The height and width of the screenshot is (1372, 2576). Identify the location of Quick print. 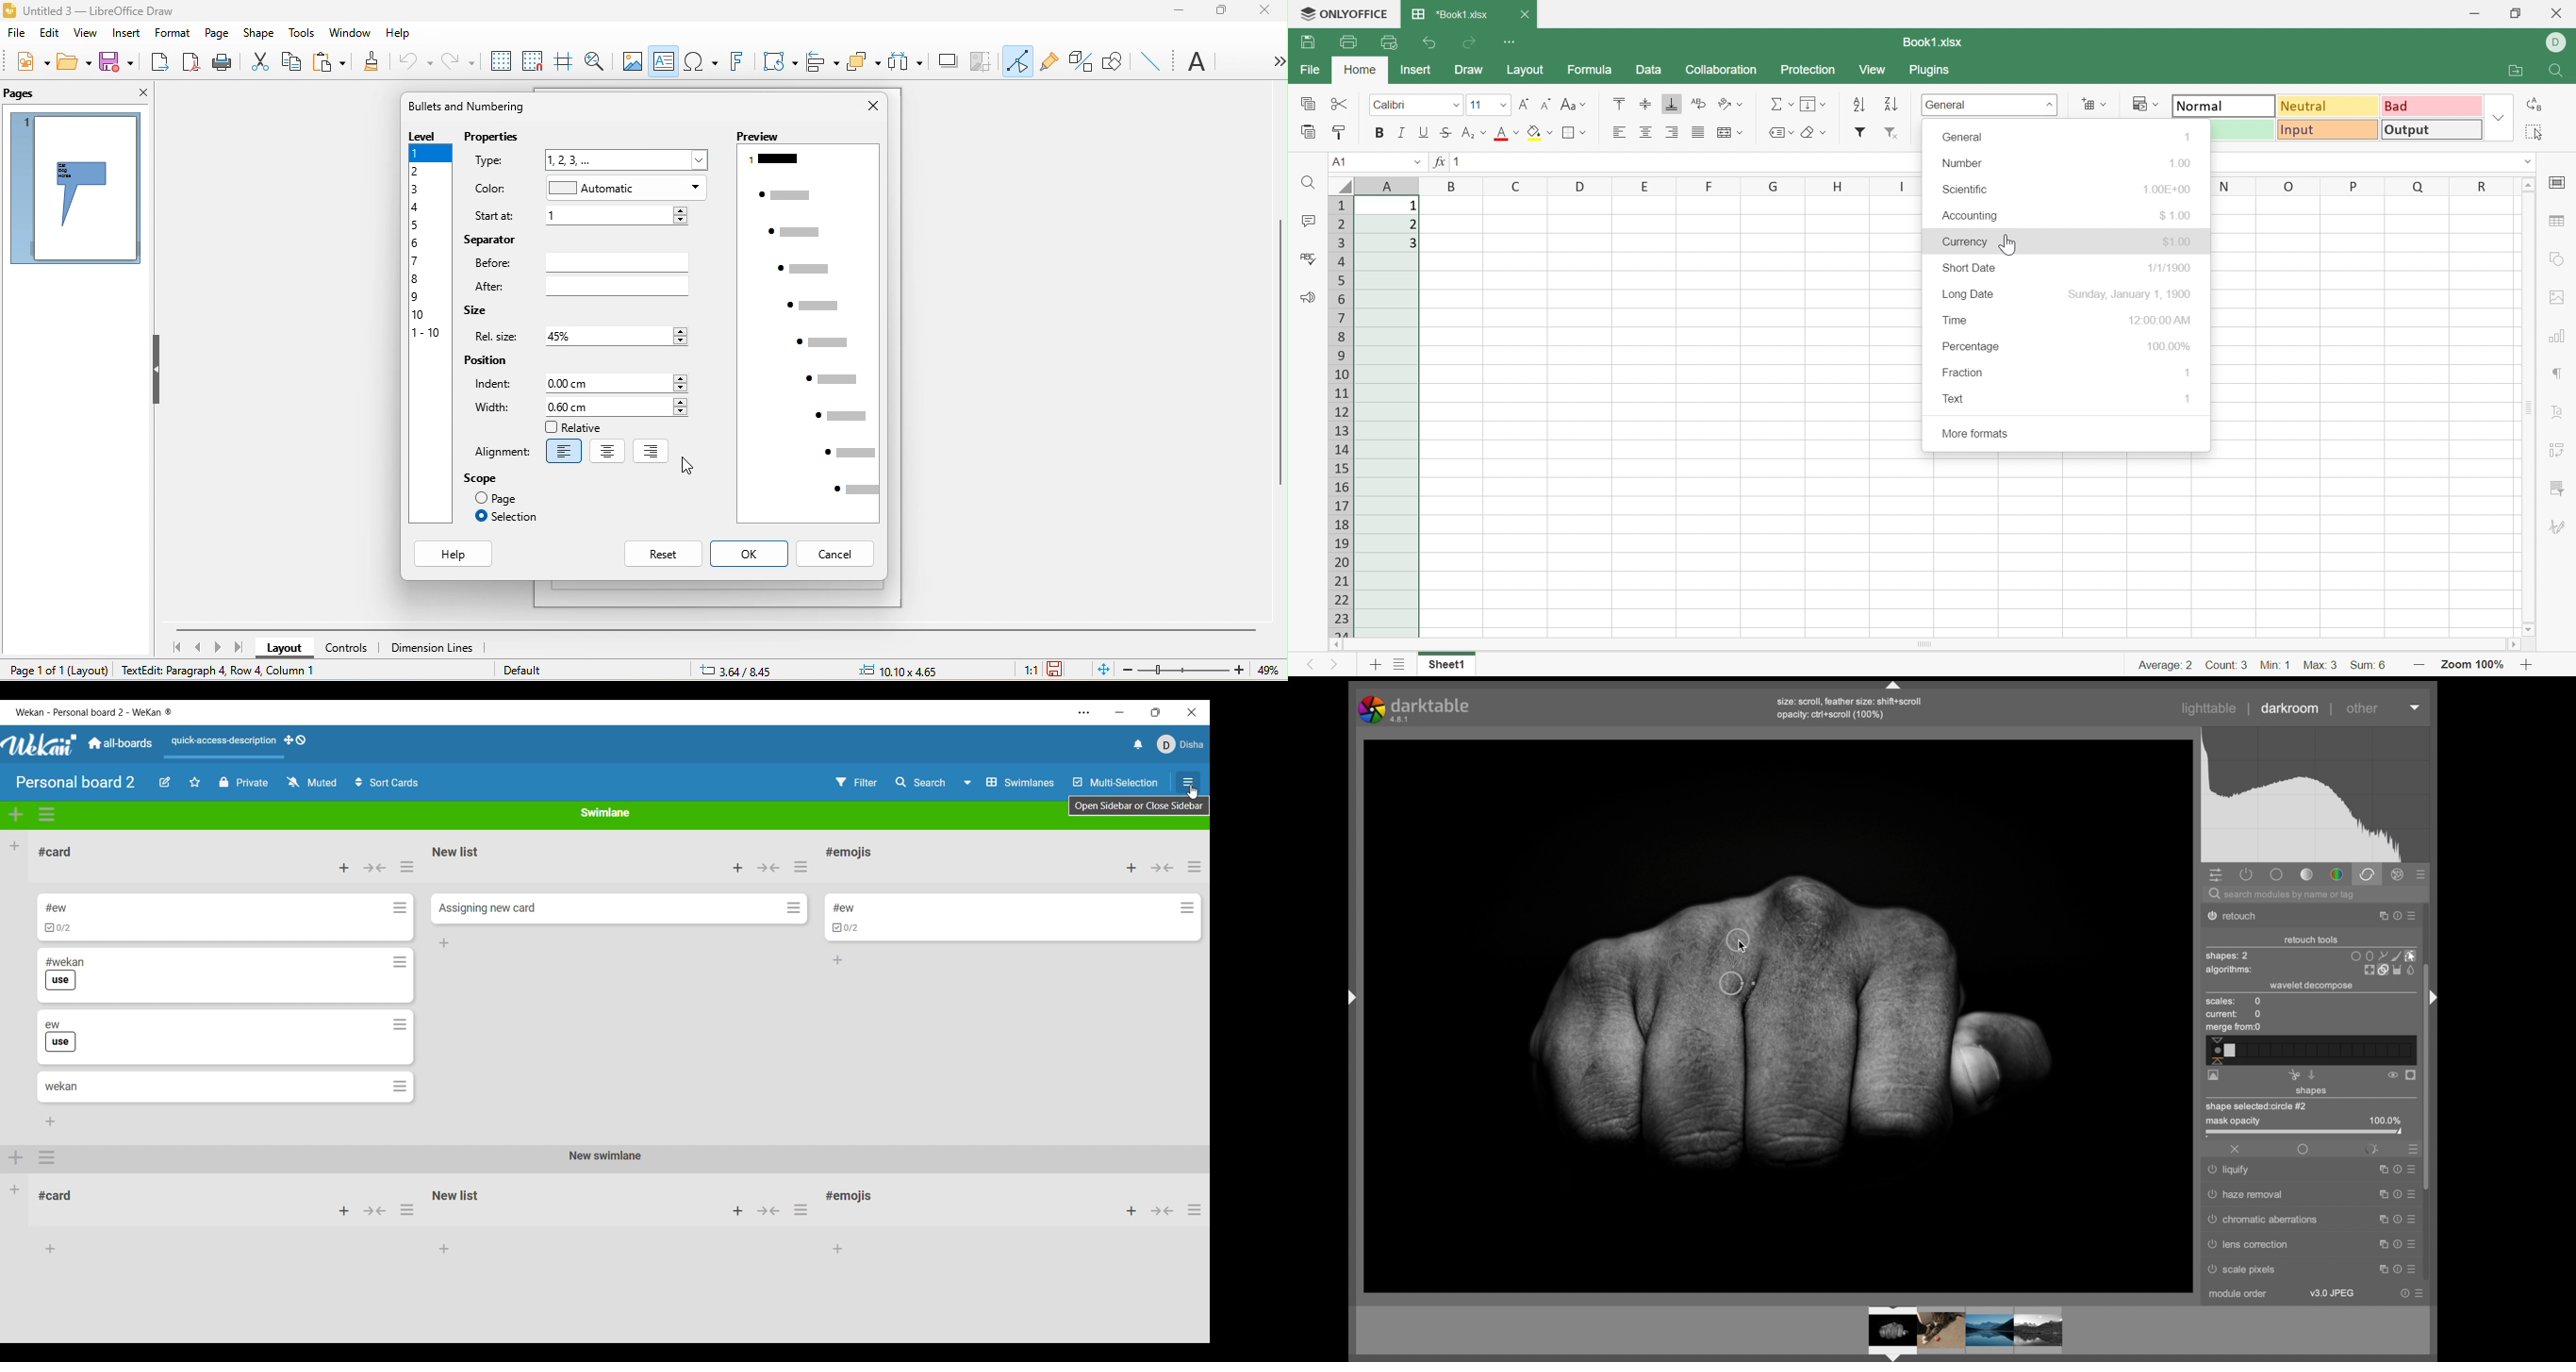
(1389, 42).